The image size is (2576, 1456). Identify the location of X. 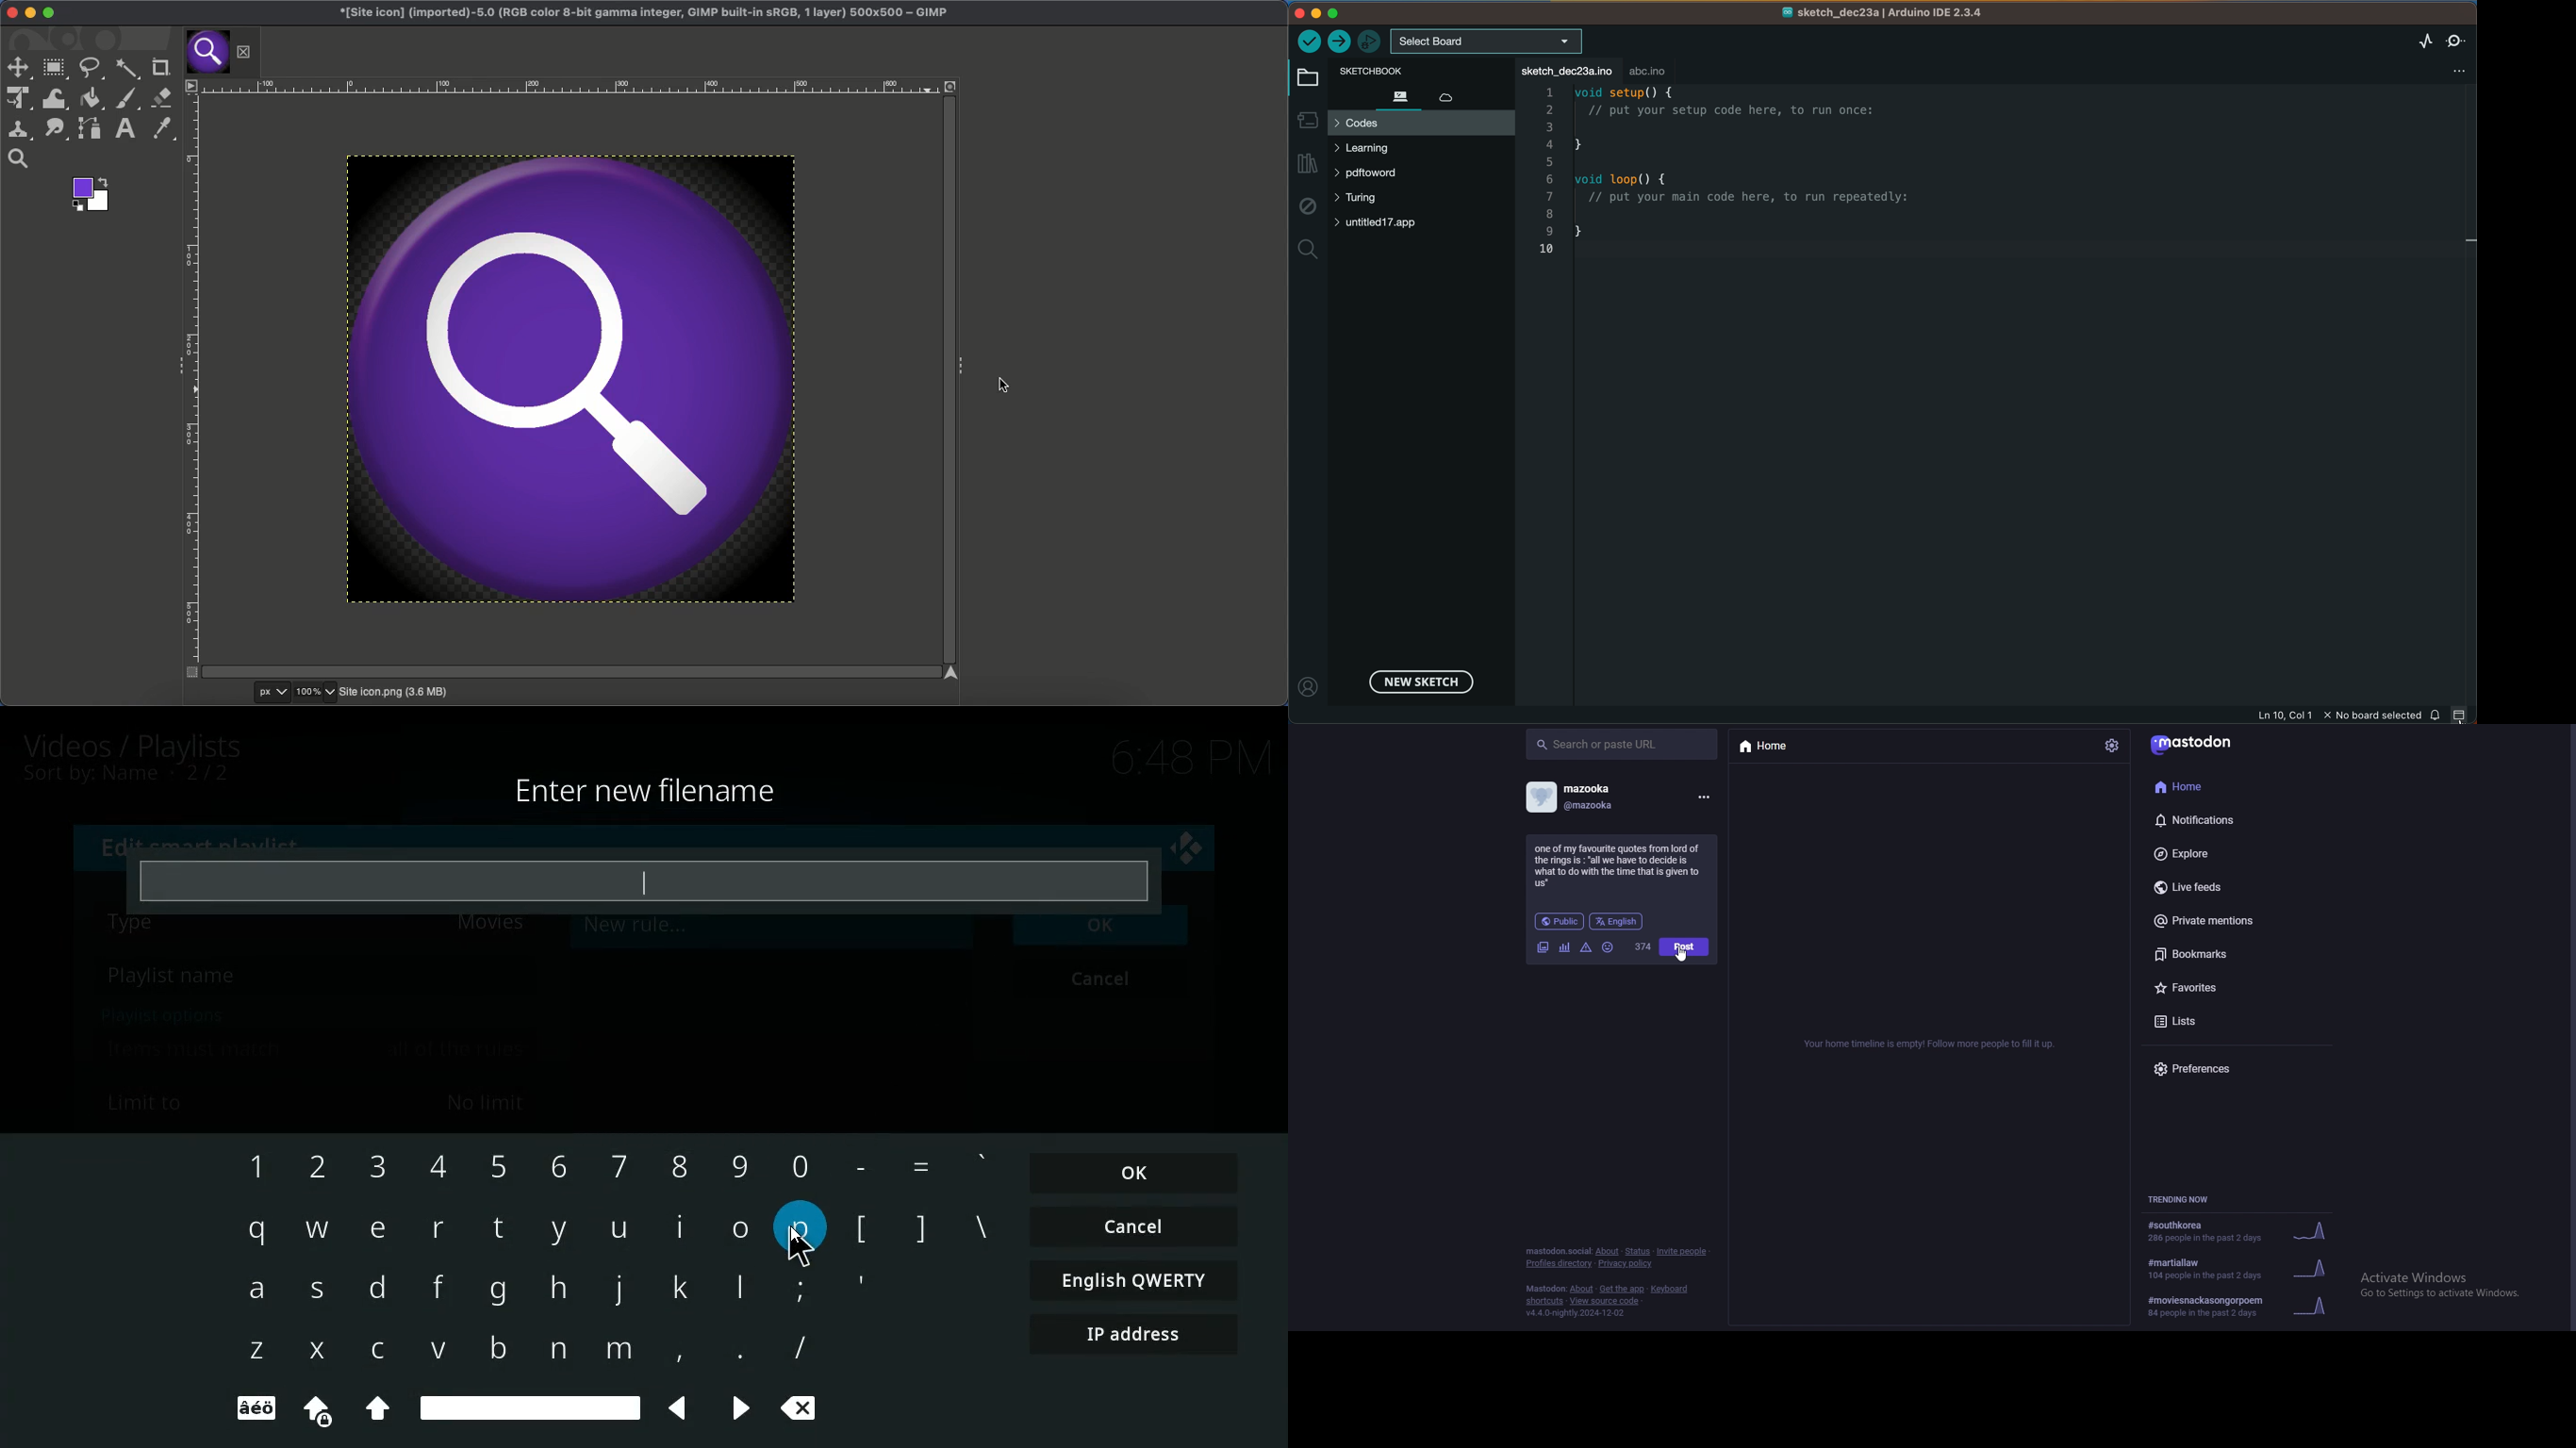
(315, 1351).